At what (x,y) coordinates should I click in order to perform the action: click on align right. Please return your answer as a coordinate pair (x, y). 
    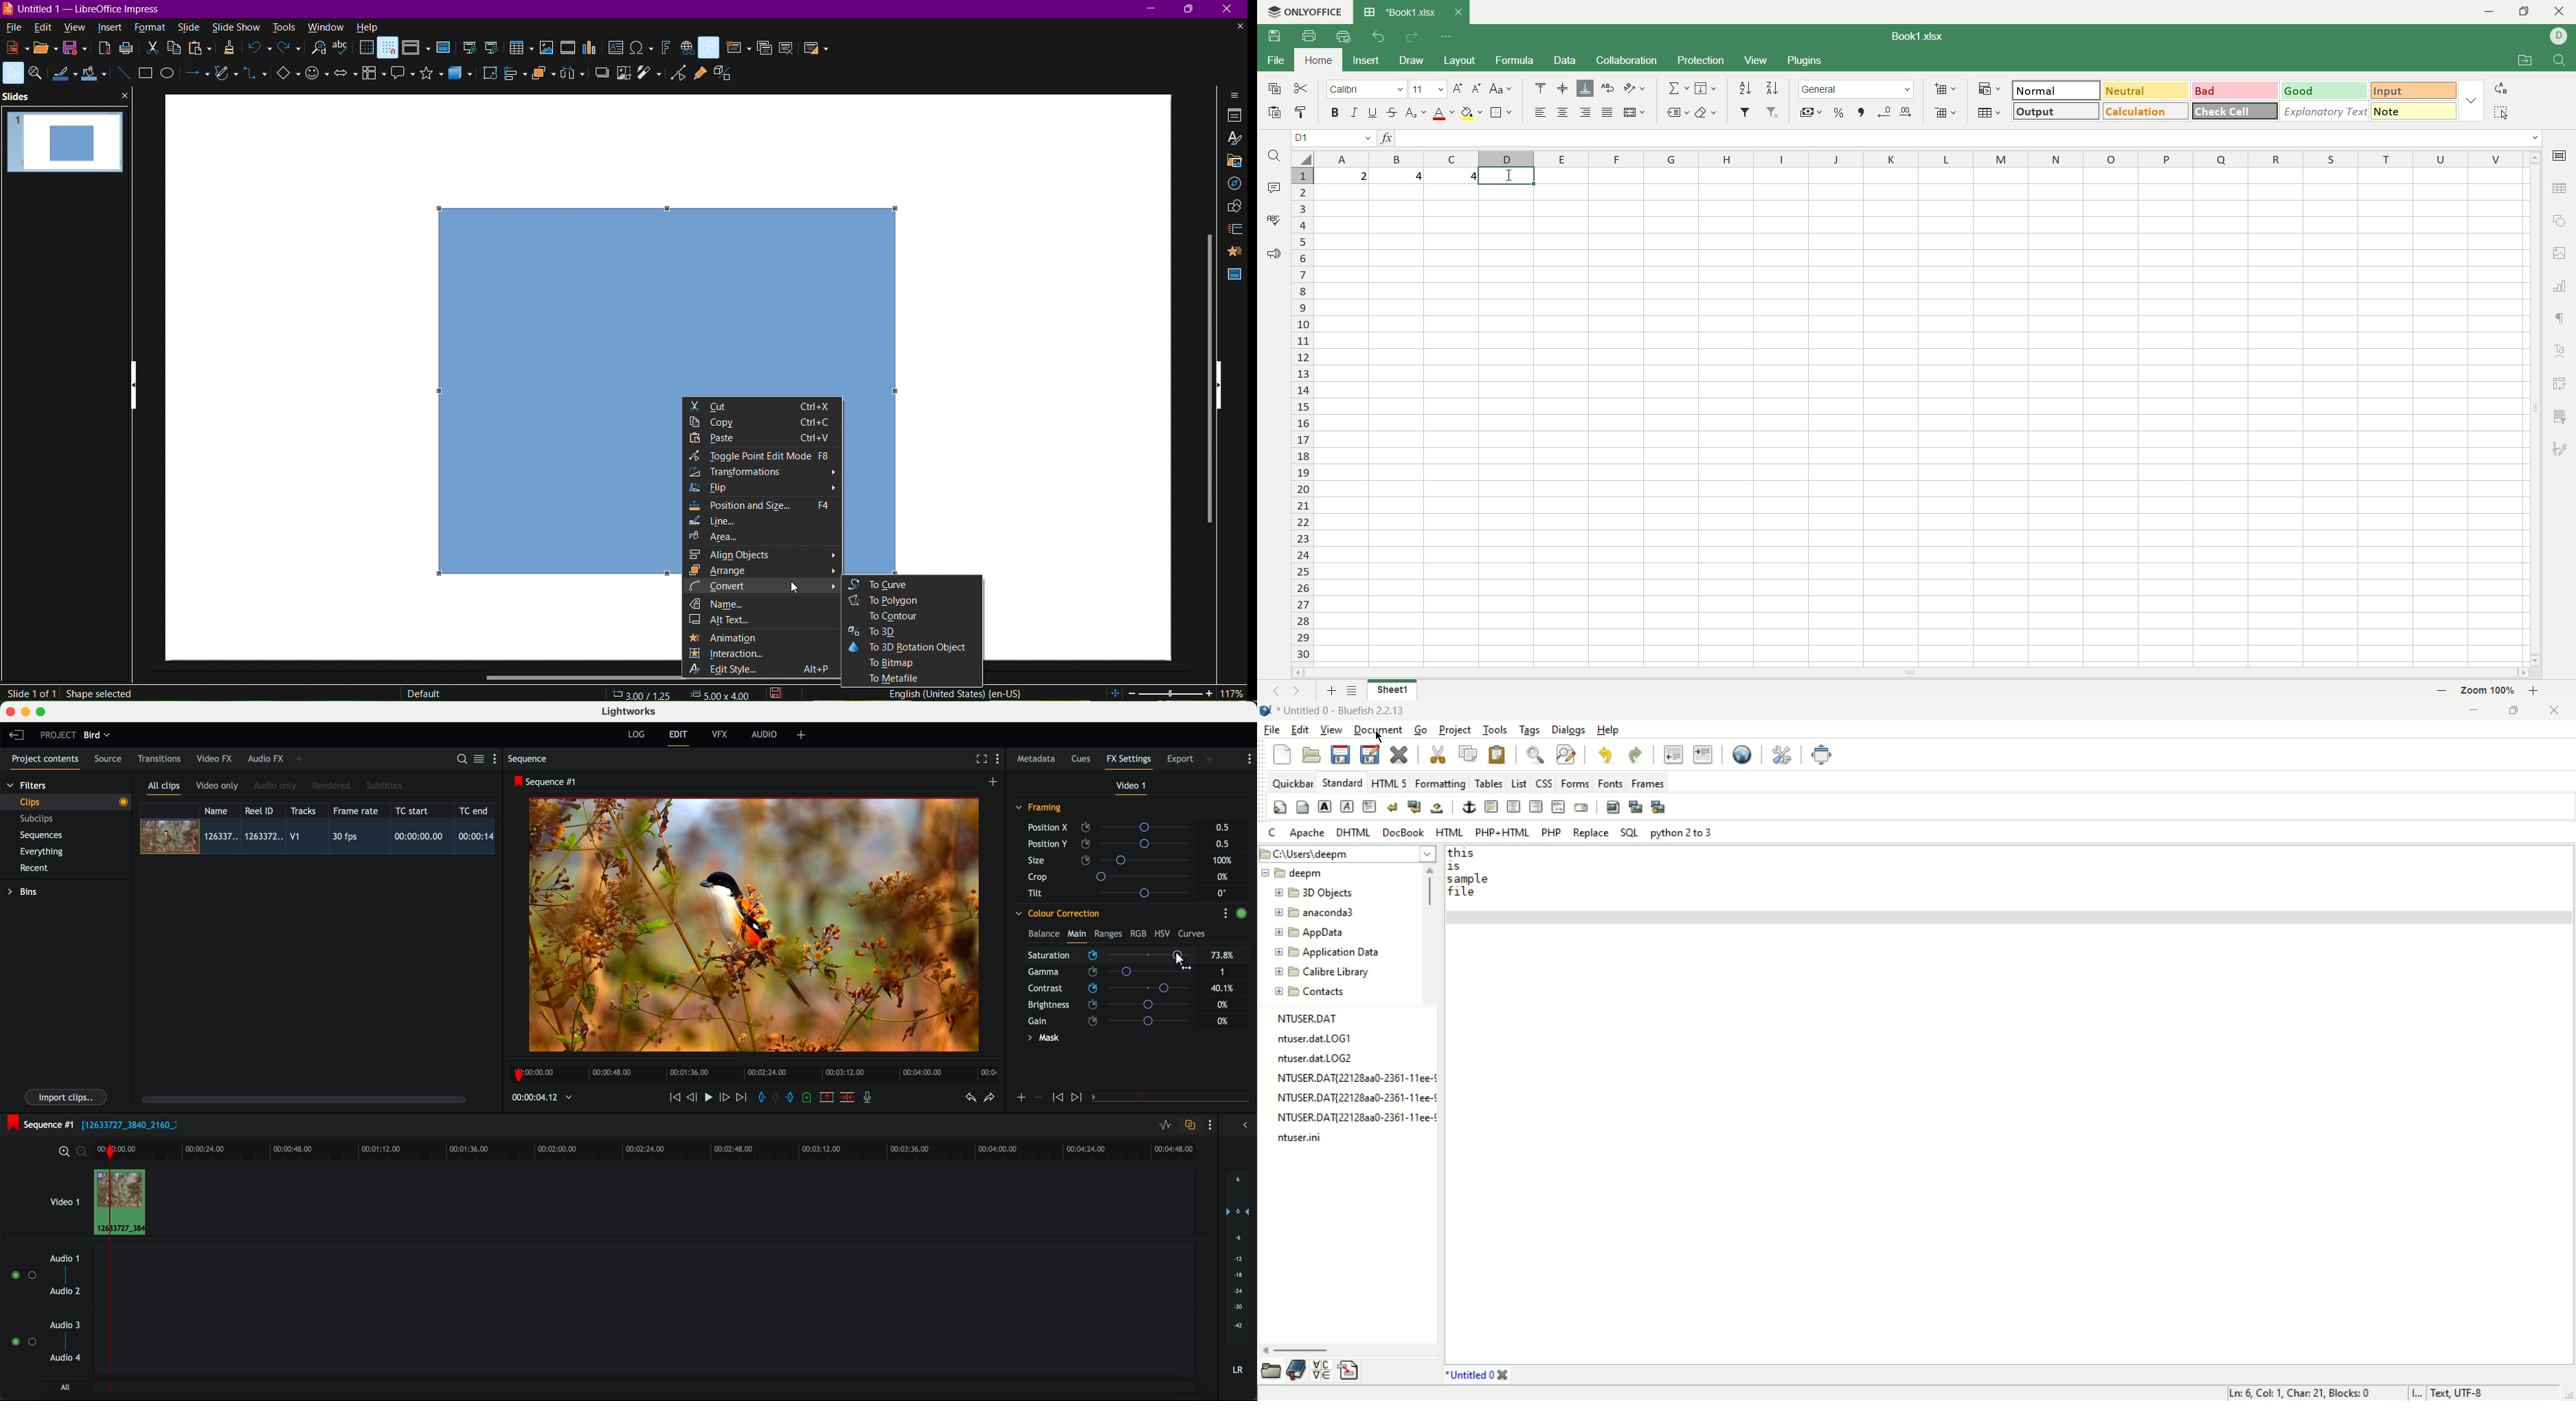
    Looking at the image, I should click on (1588, 113).